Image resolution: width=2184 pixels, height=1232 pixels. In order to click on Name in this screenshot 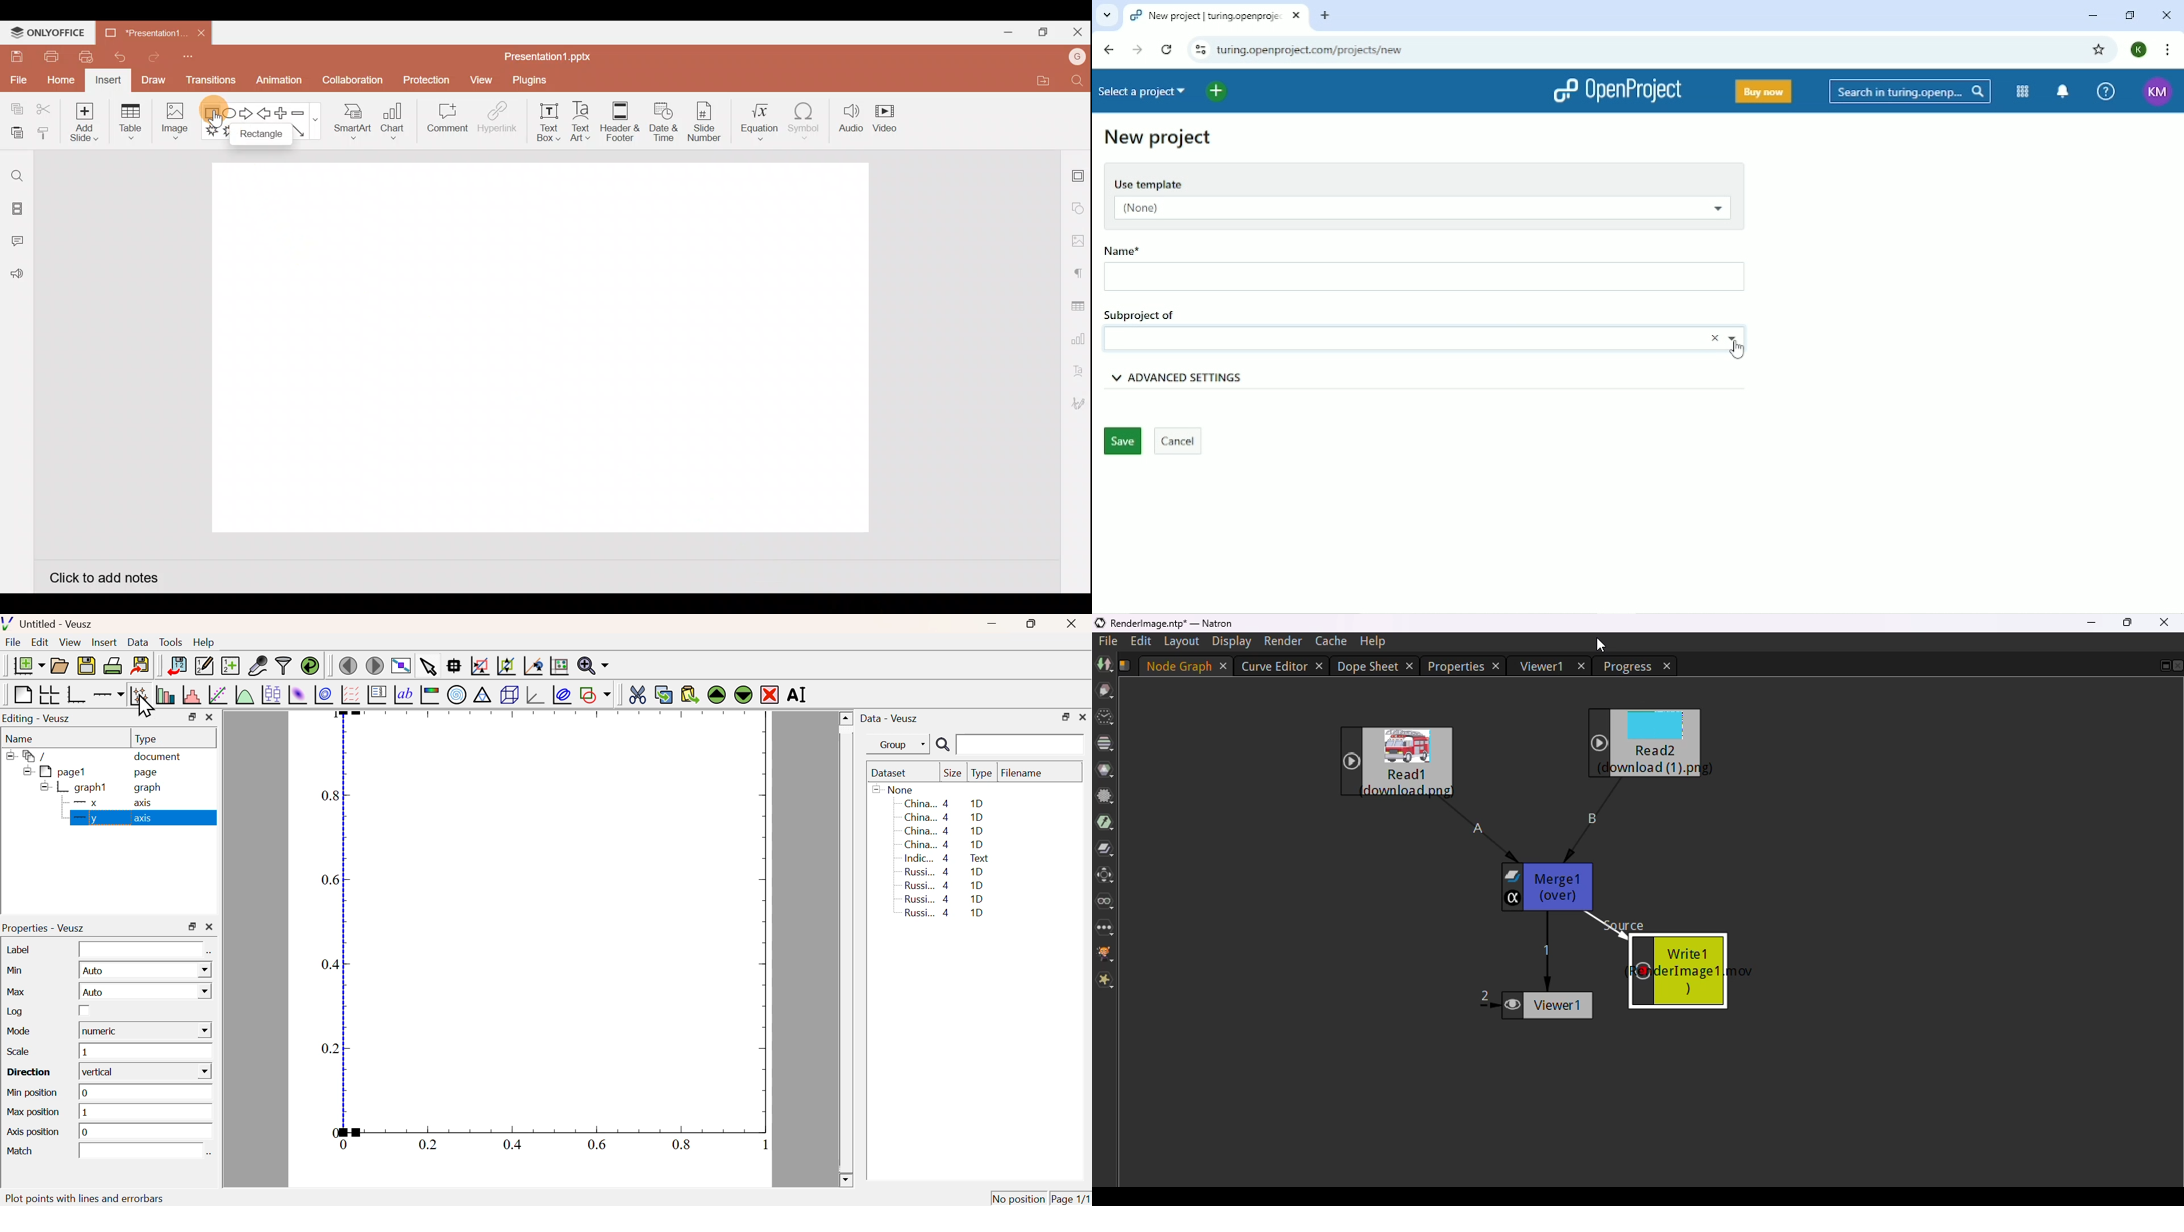, I will do `click(20, 739)`.